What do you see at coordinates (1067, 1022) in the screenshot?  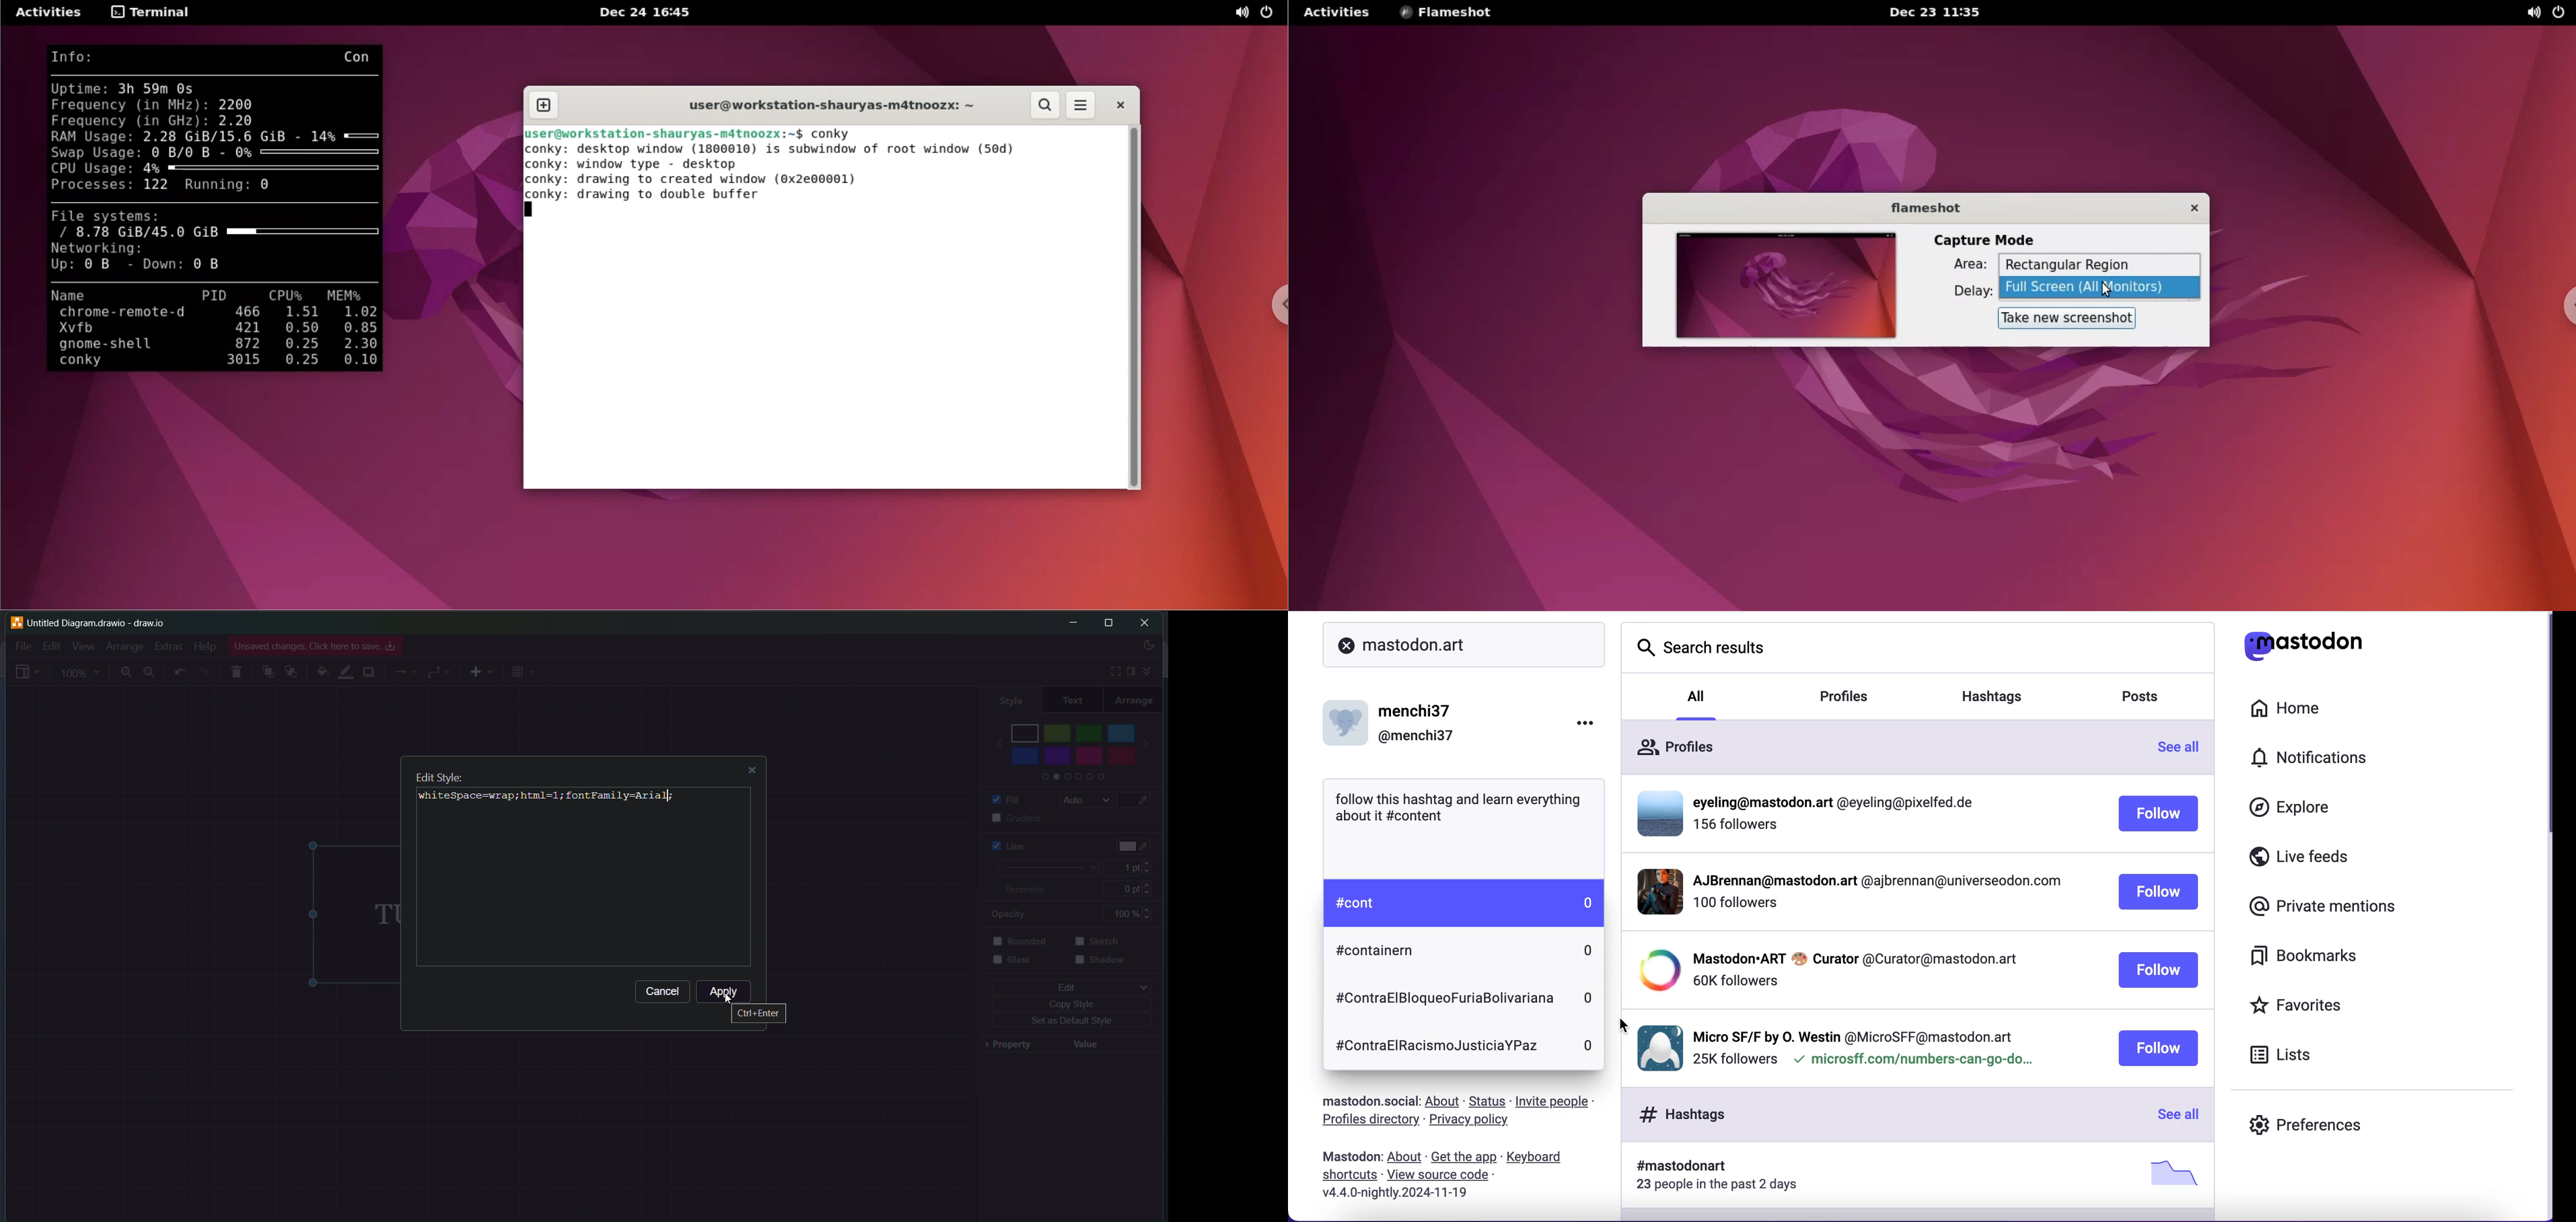 I see `set as default style` at bounding box center [1067, 1022].